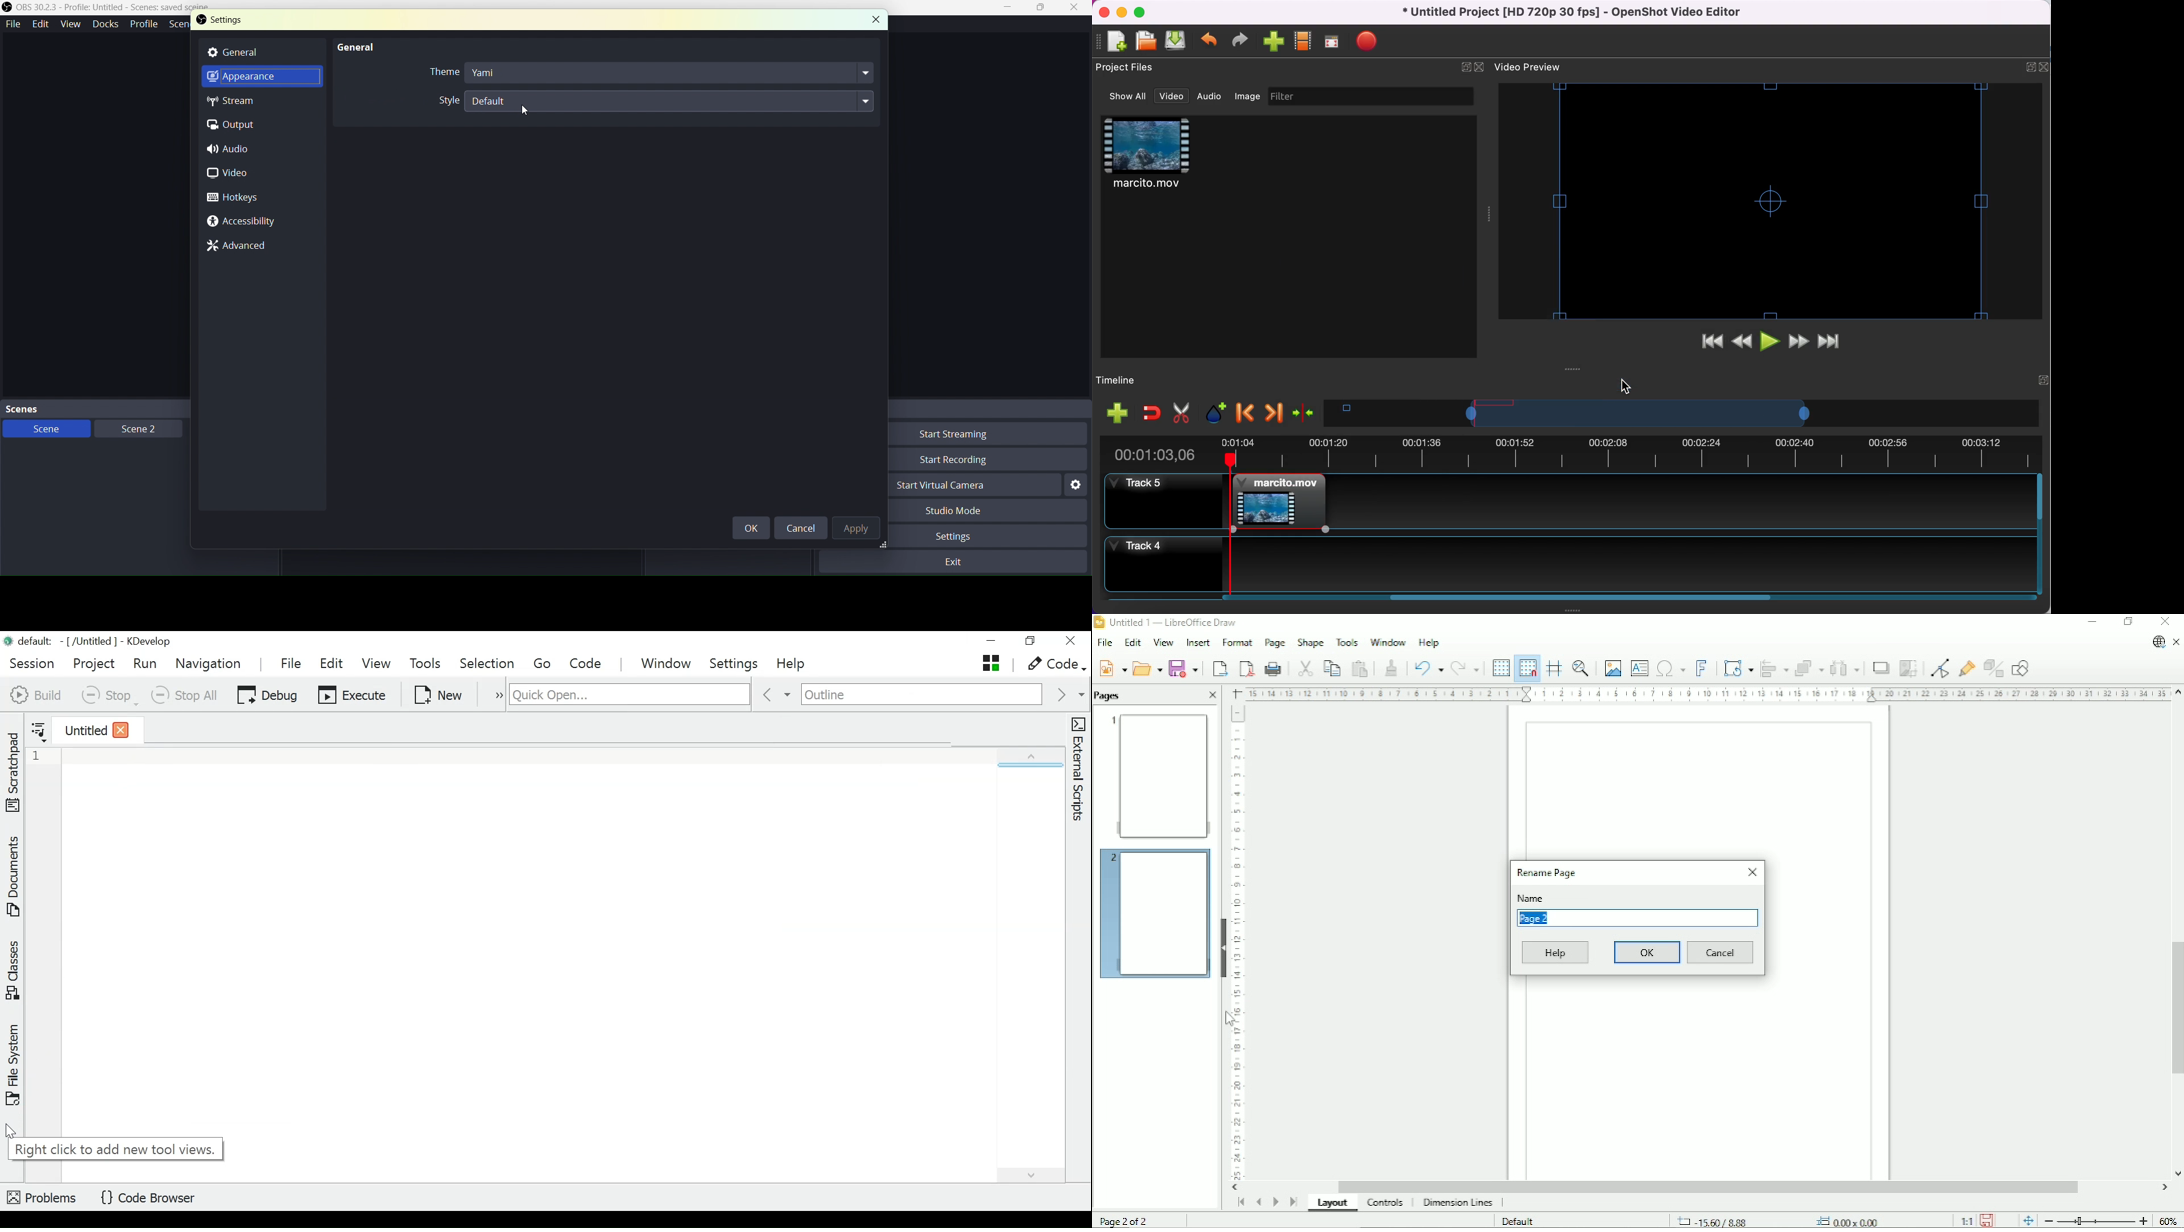  What do you see at coordinates (1457, 1203) in the screenshot?
I see `Dimension lines` at bounding box center [1457, 1203].